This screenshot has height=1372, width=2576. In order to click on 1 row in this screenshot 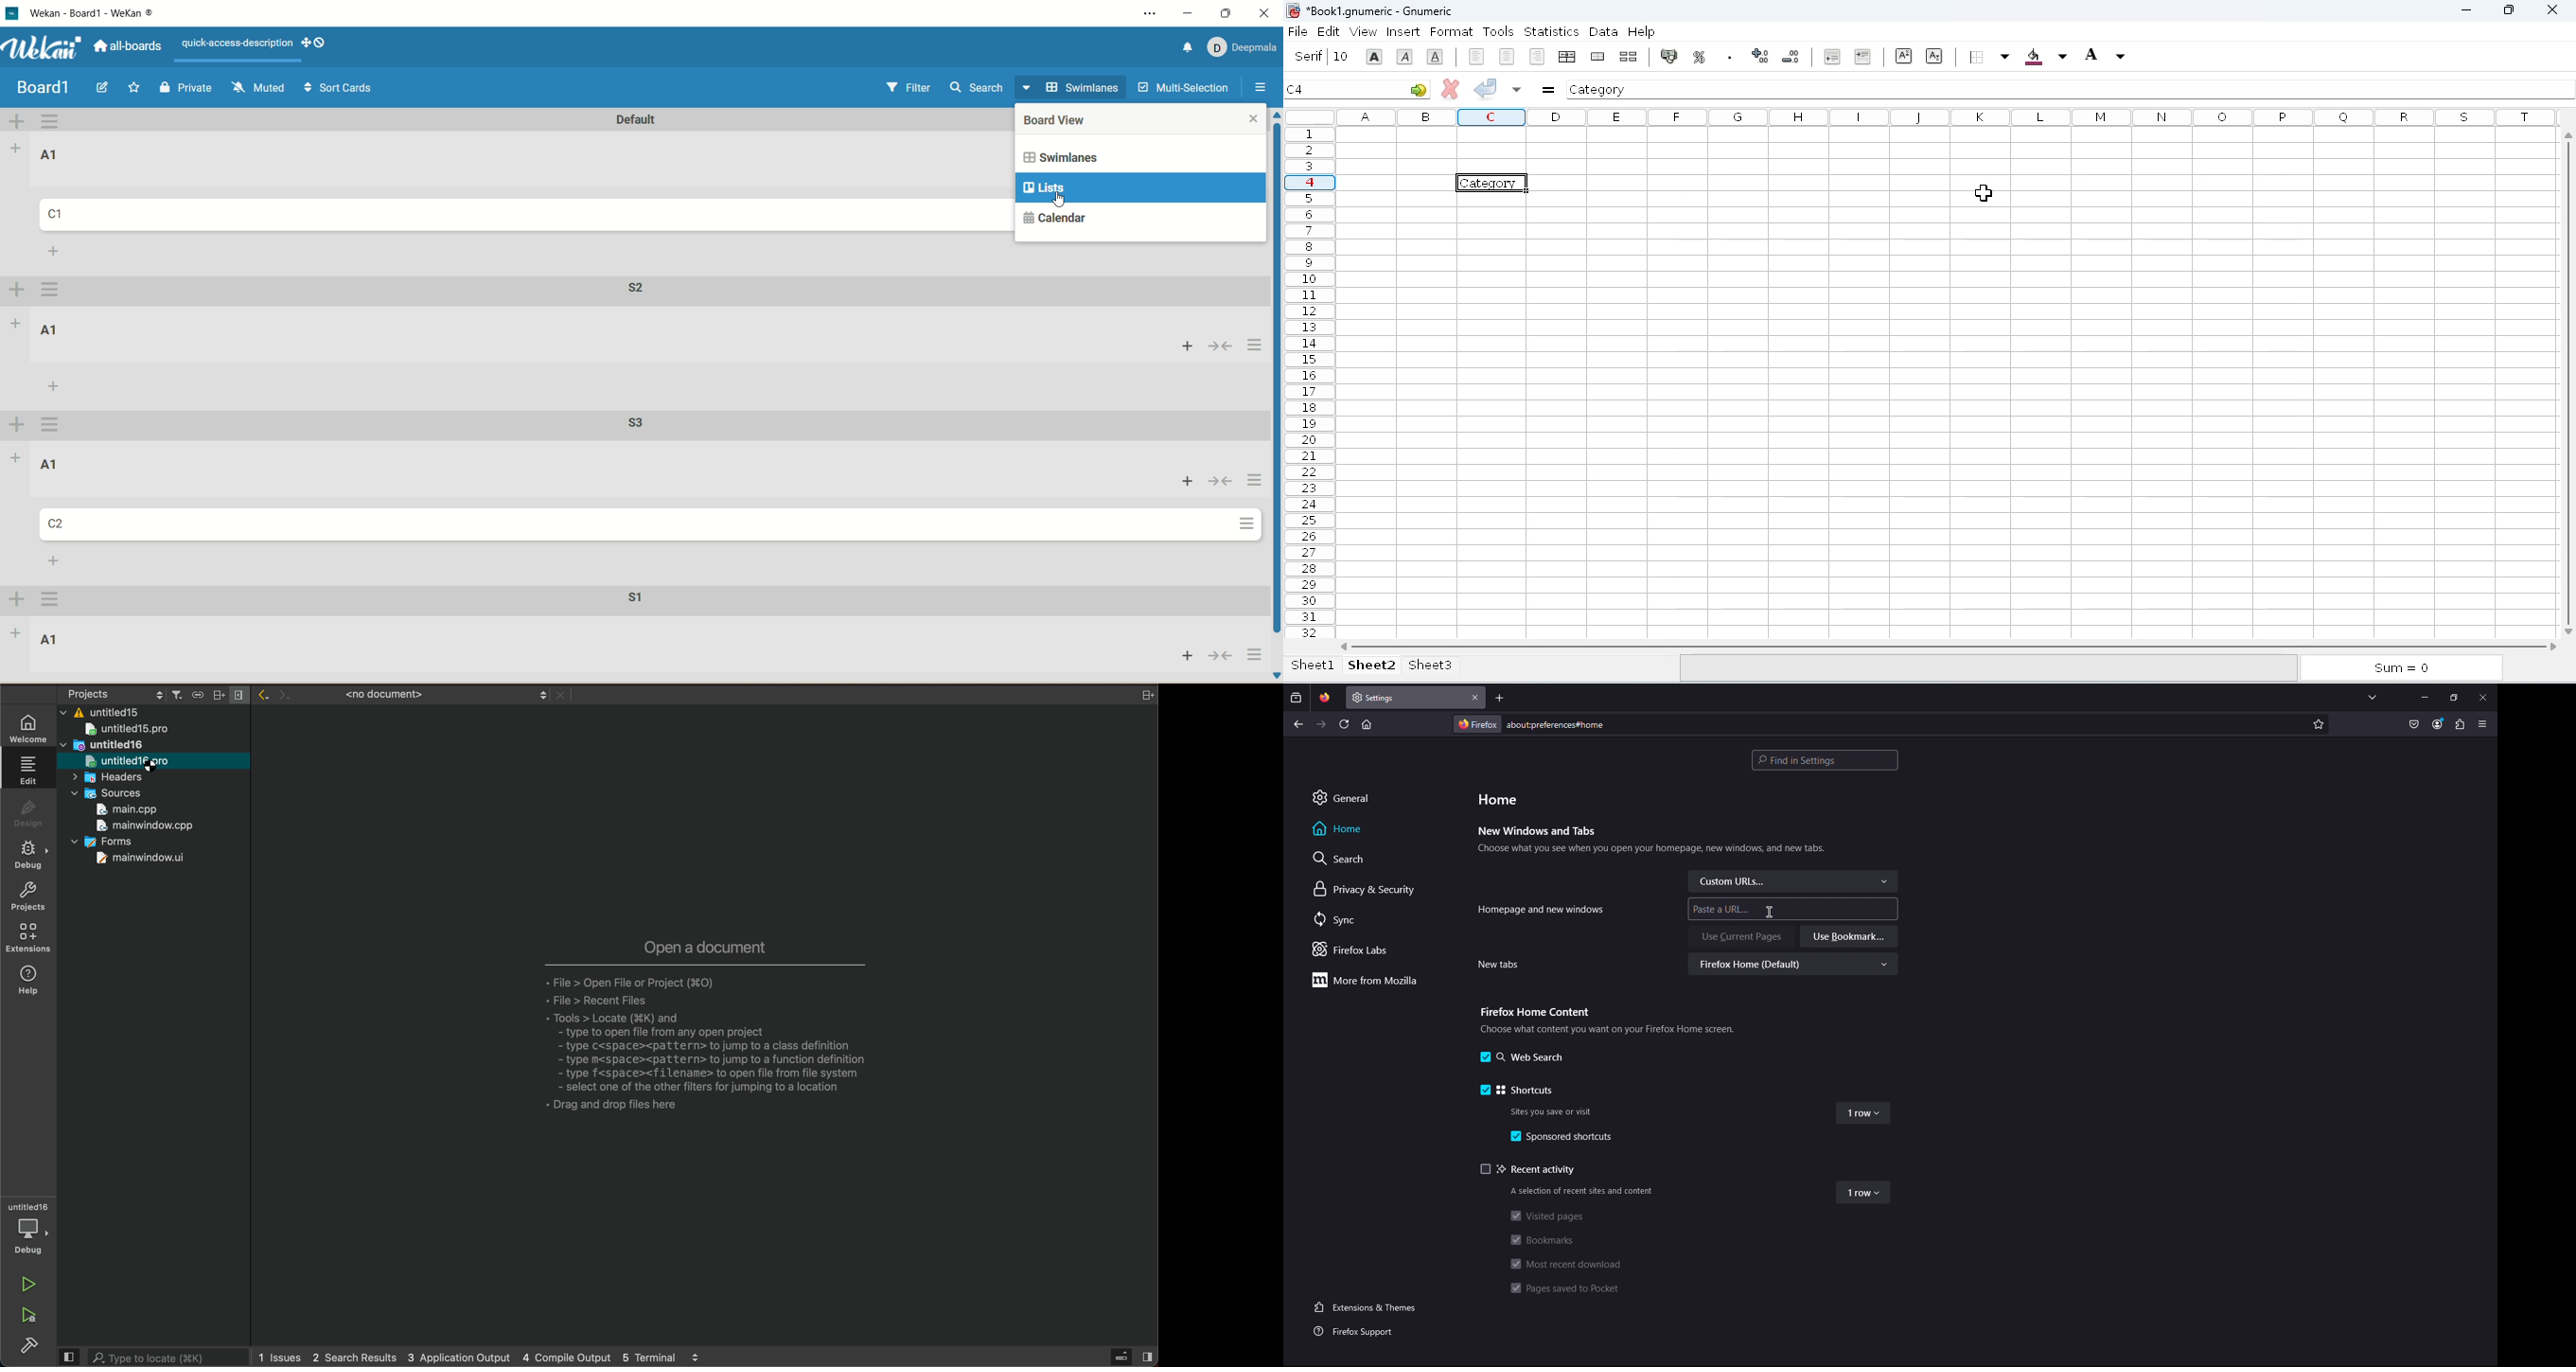, I will do `click(1865, 1116)`.